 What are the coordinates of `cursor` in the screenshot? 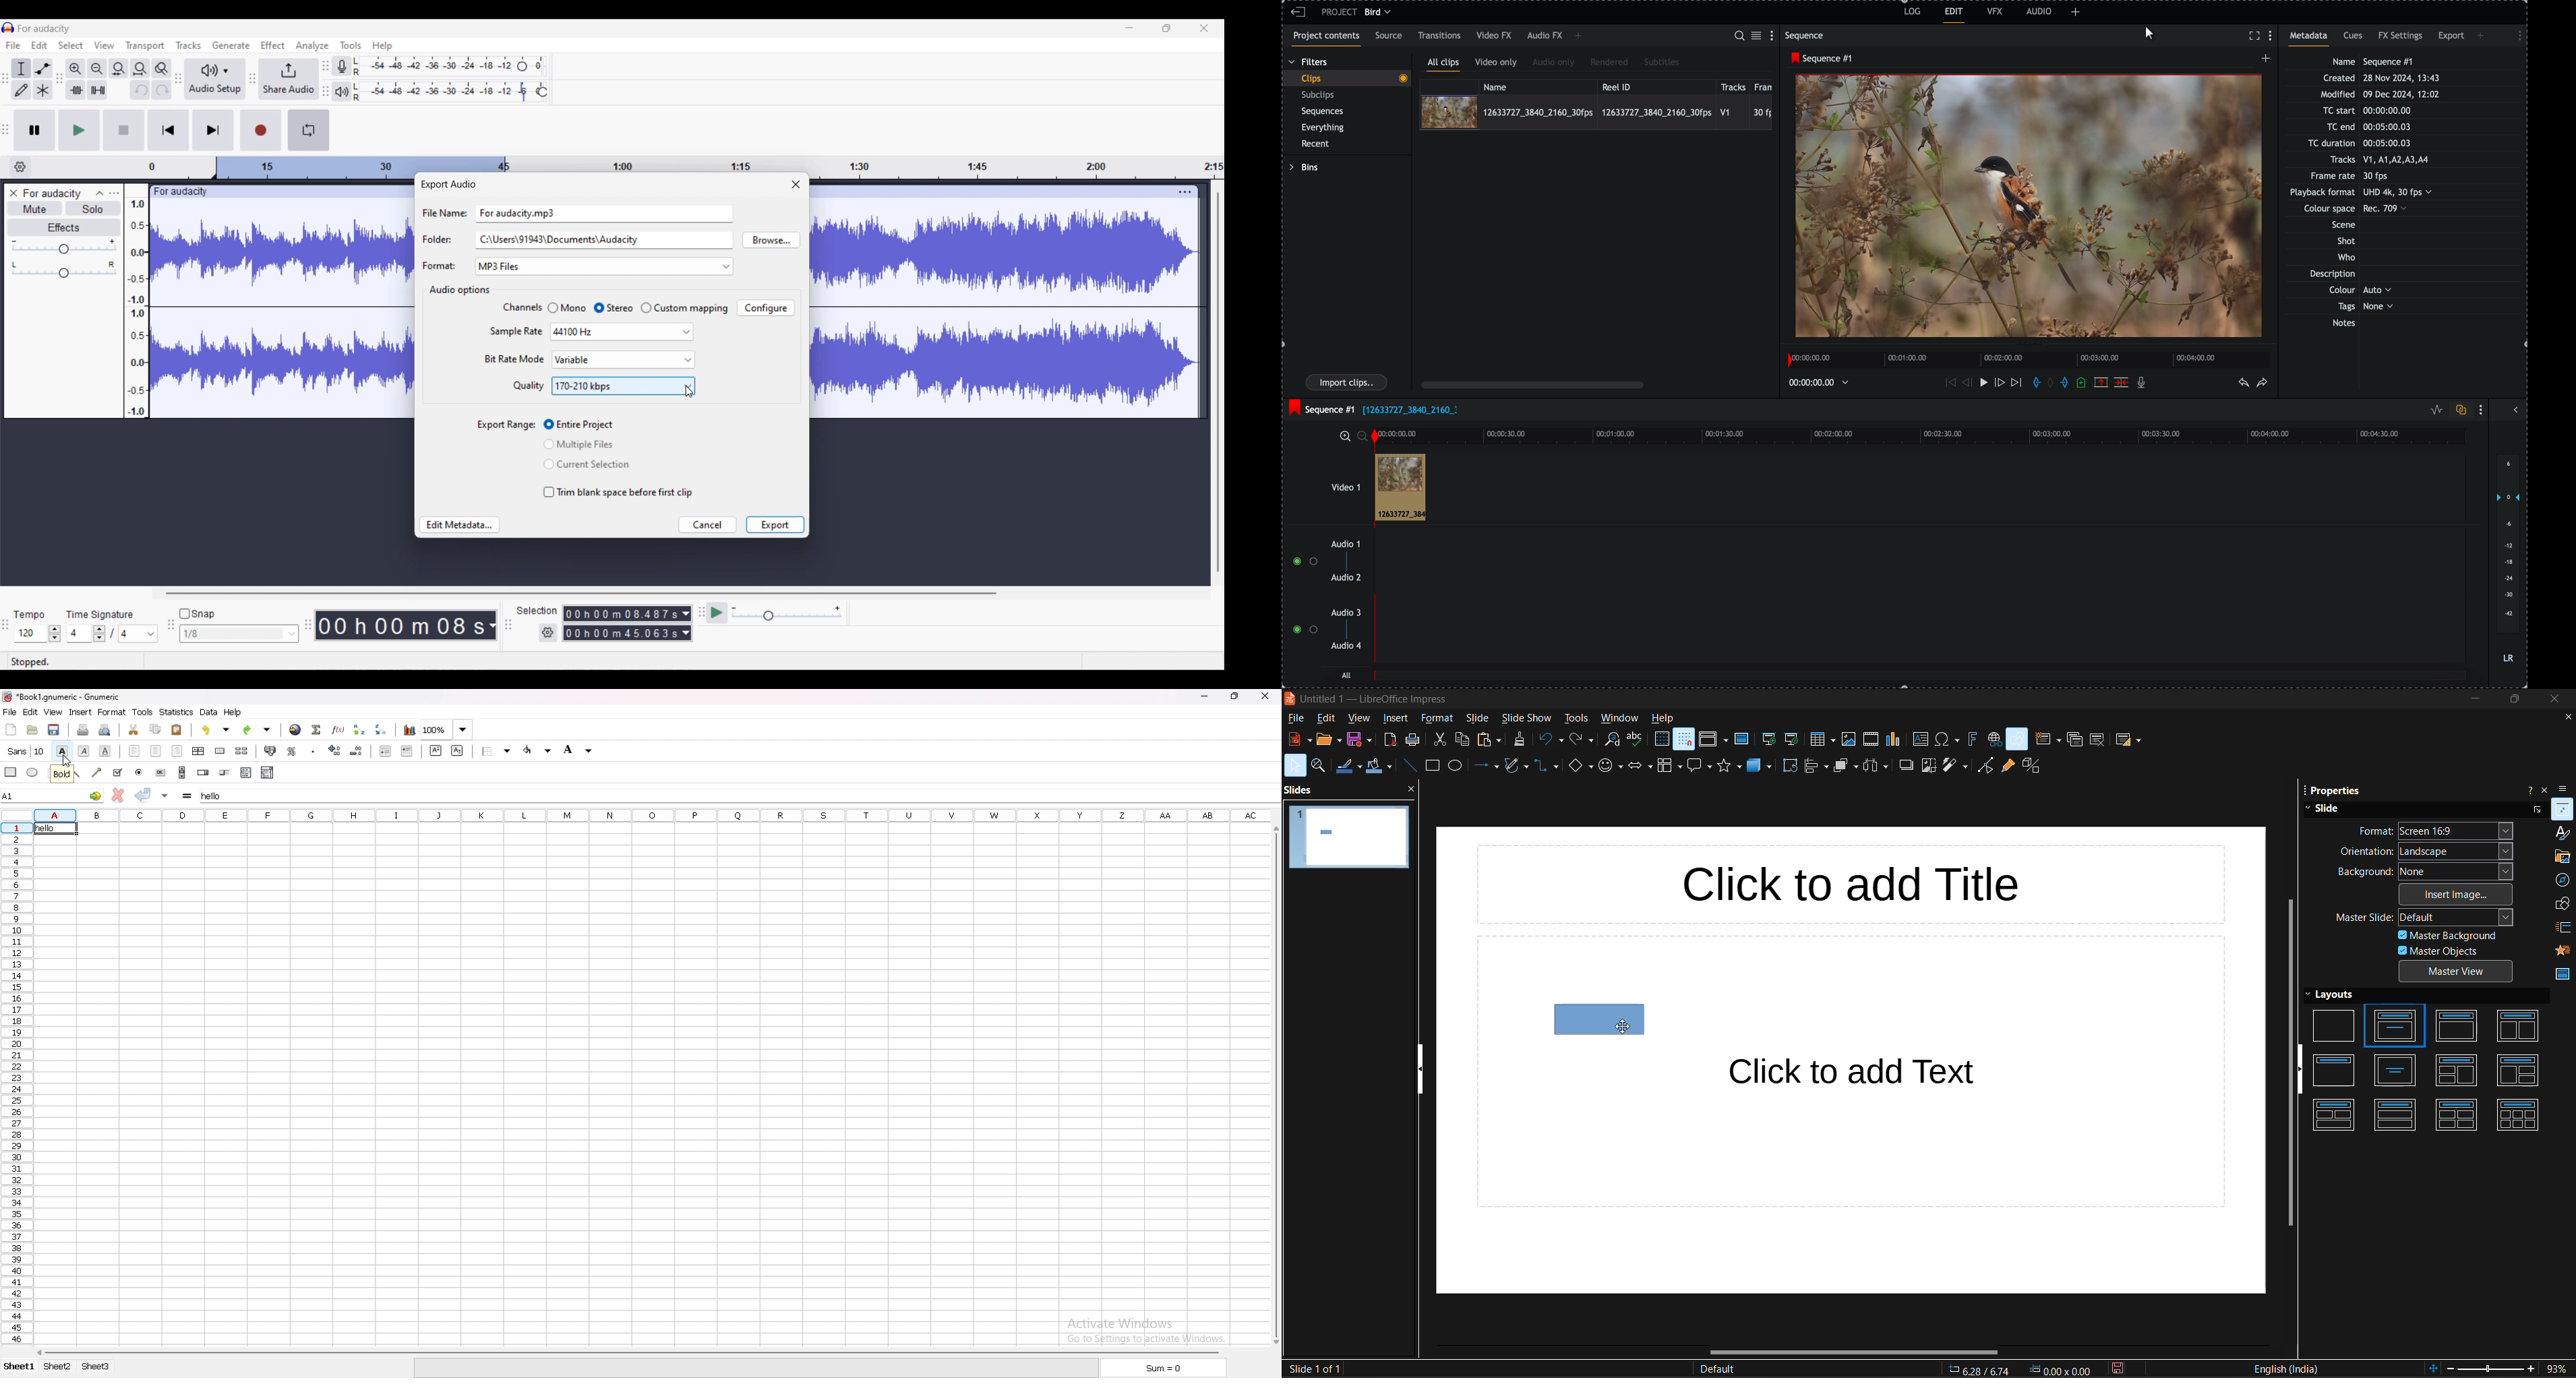 It's located at (67, 761).